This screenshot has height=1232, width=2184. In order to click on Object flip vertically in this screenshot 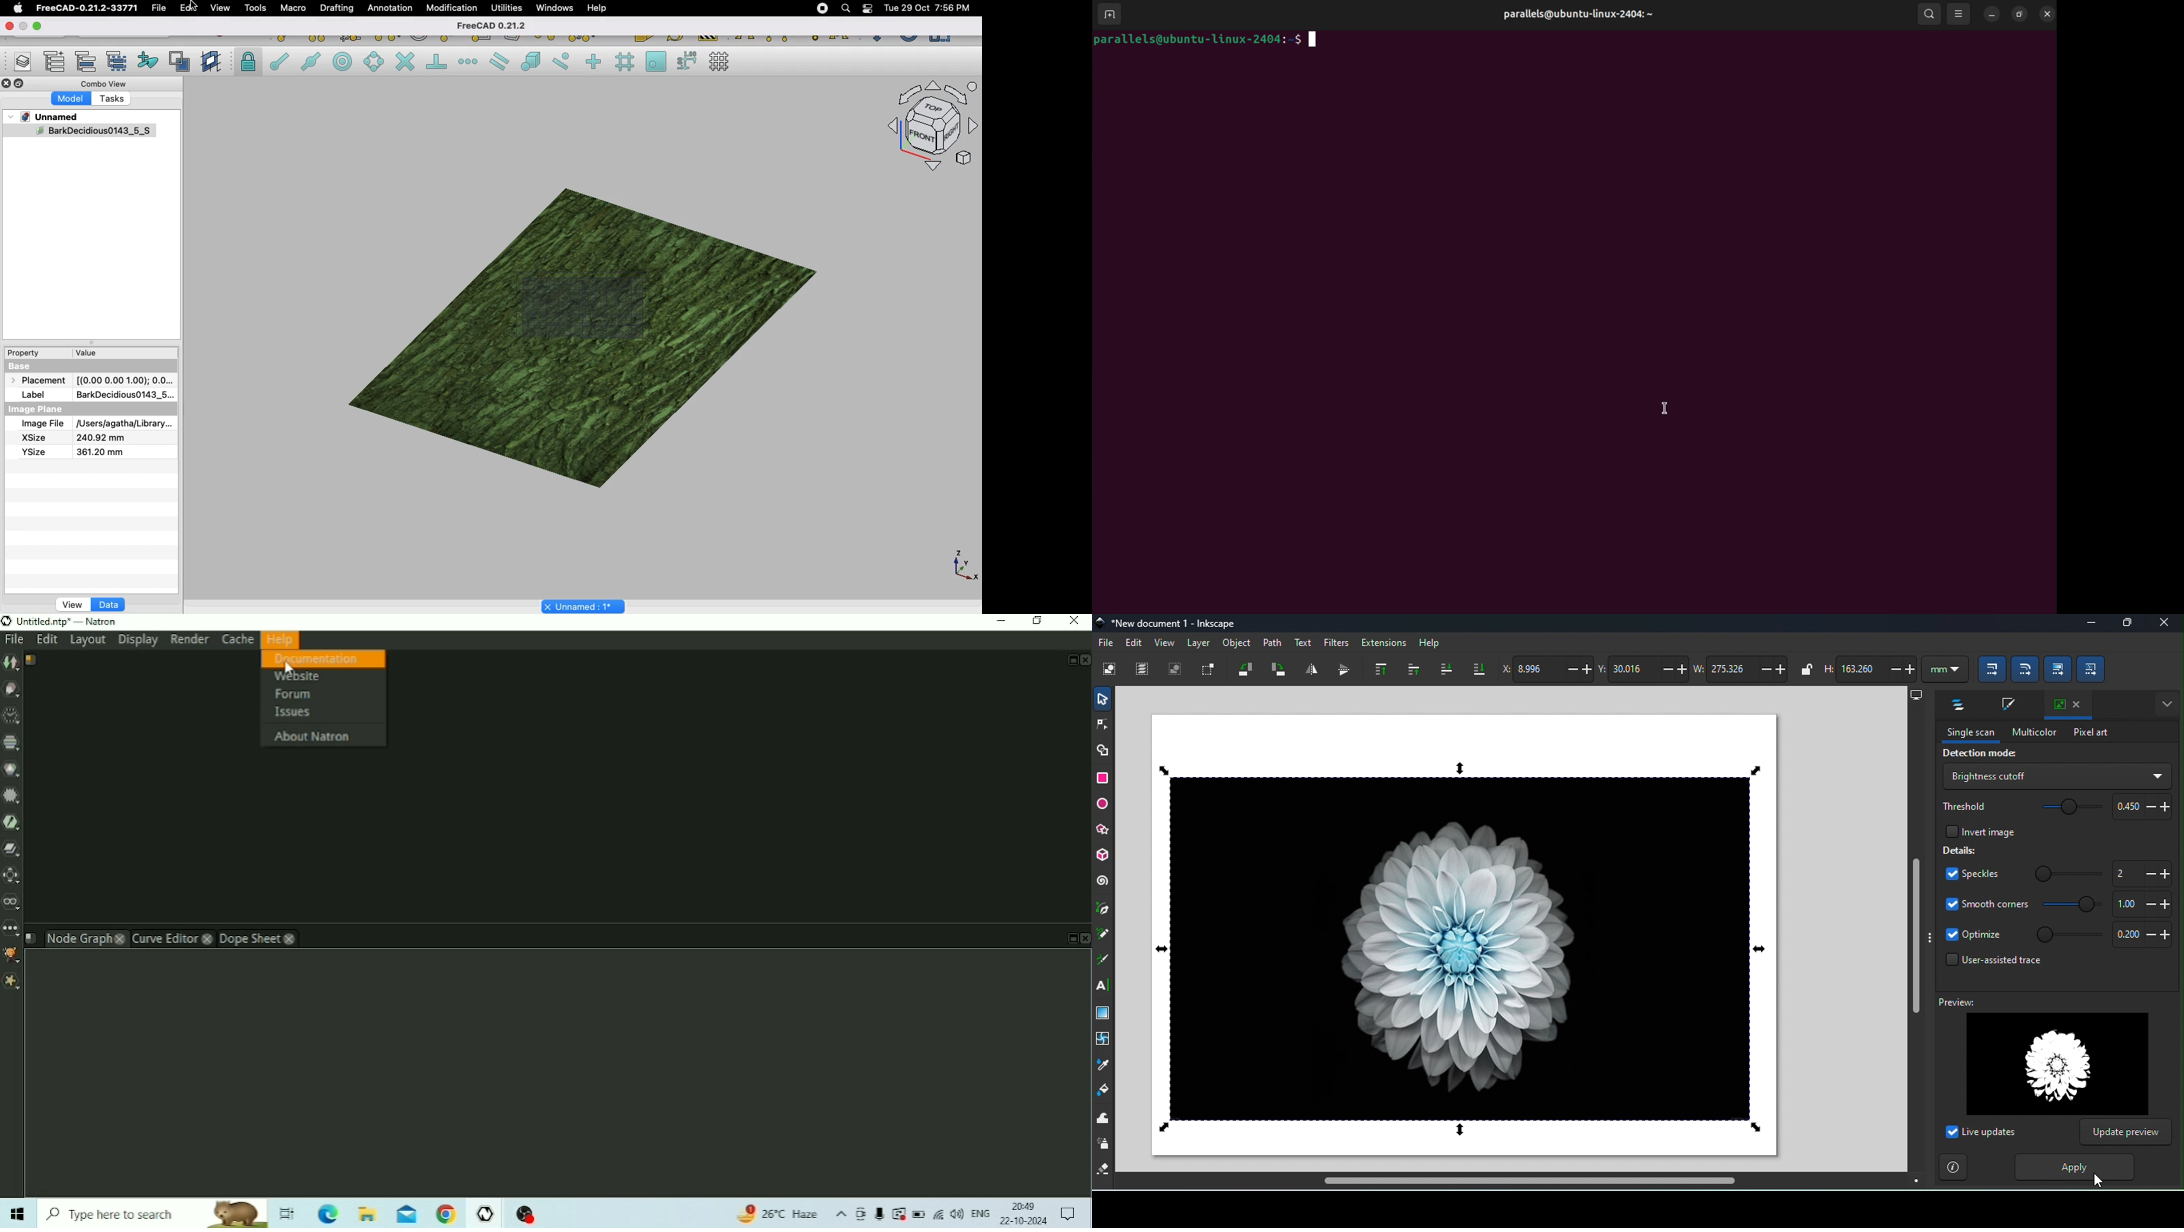, I will do `click(1340, 671)`.